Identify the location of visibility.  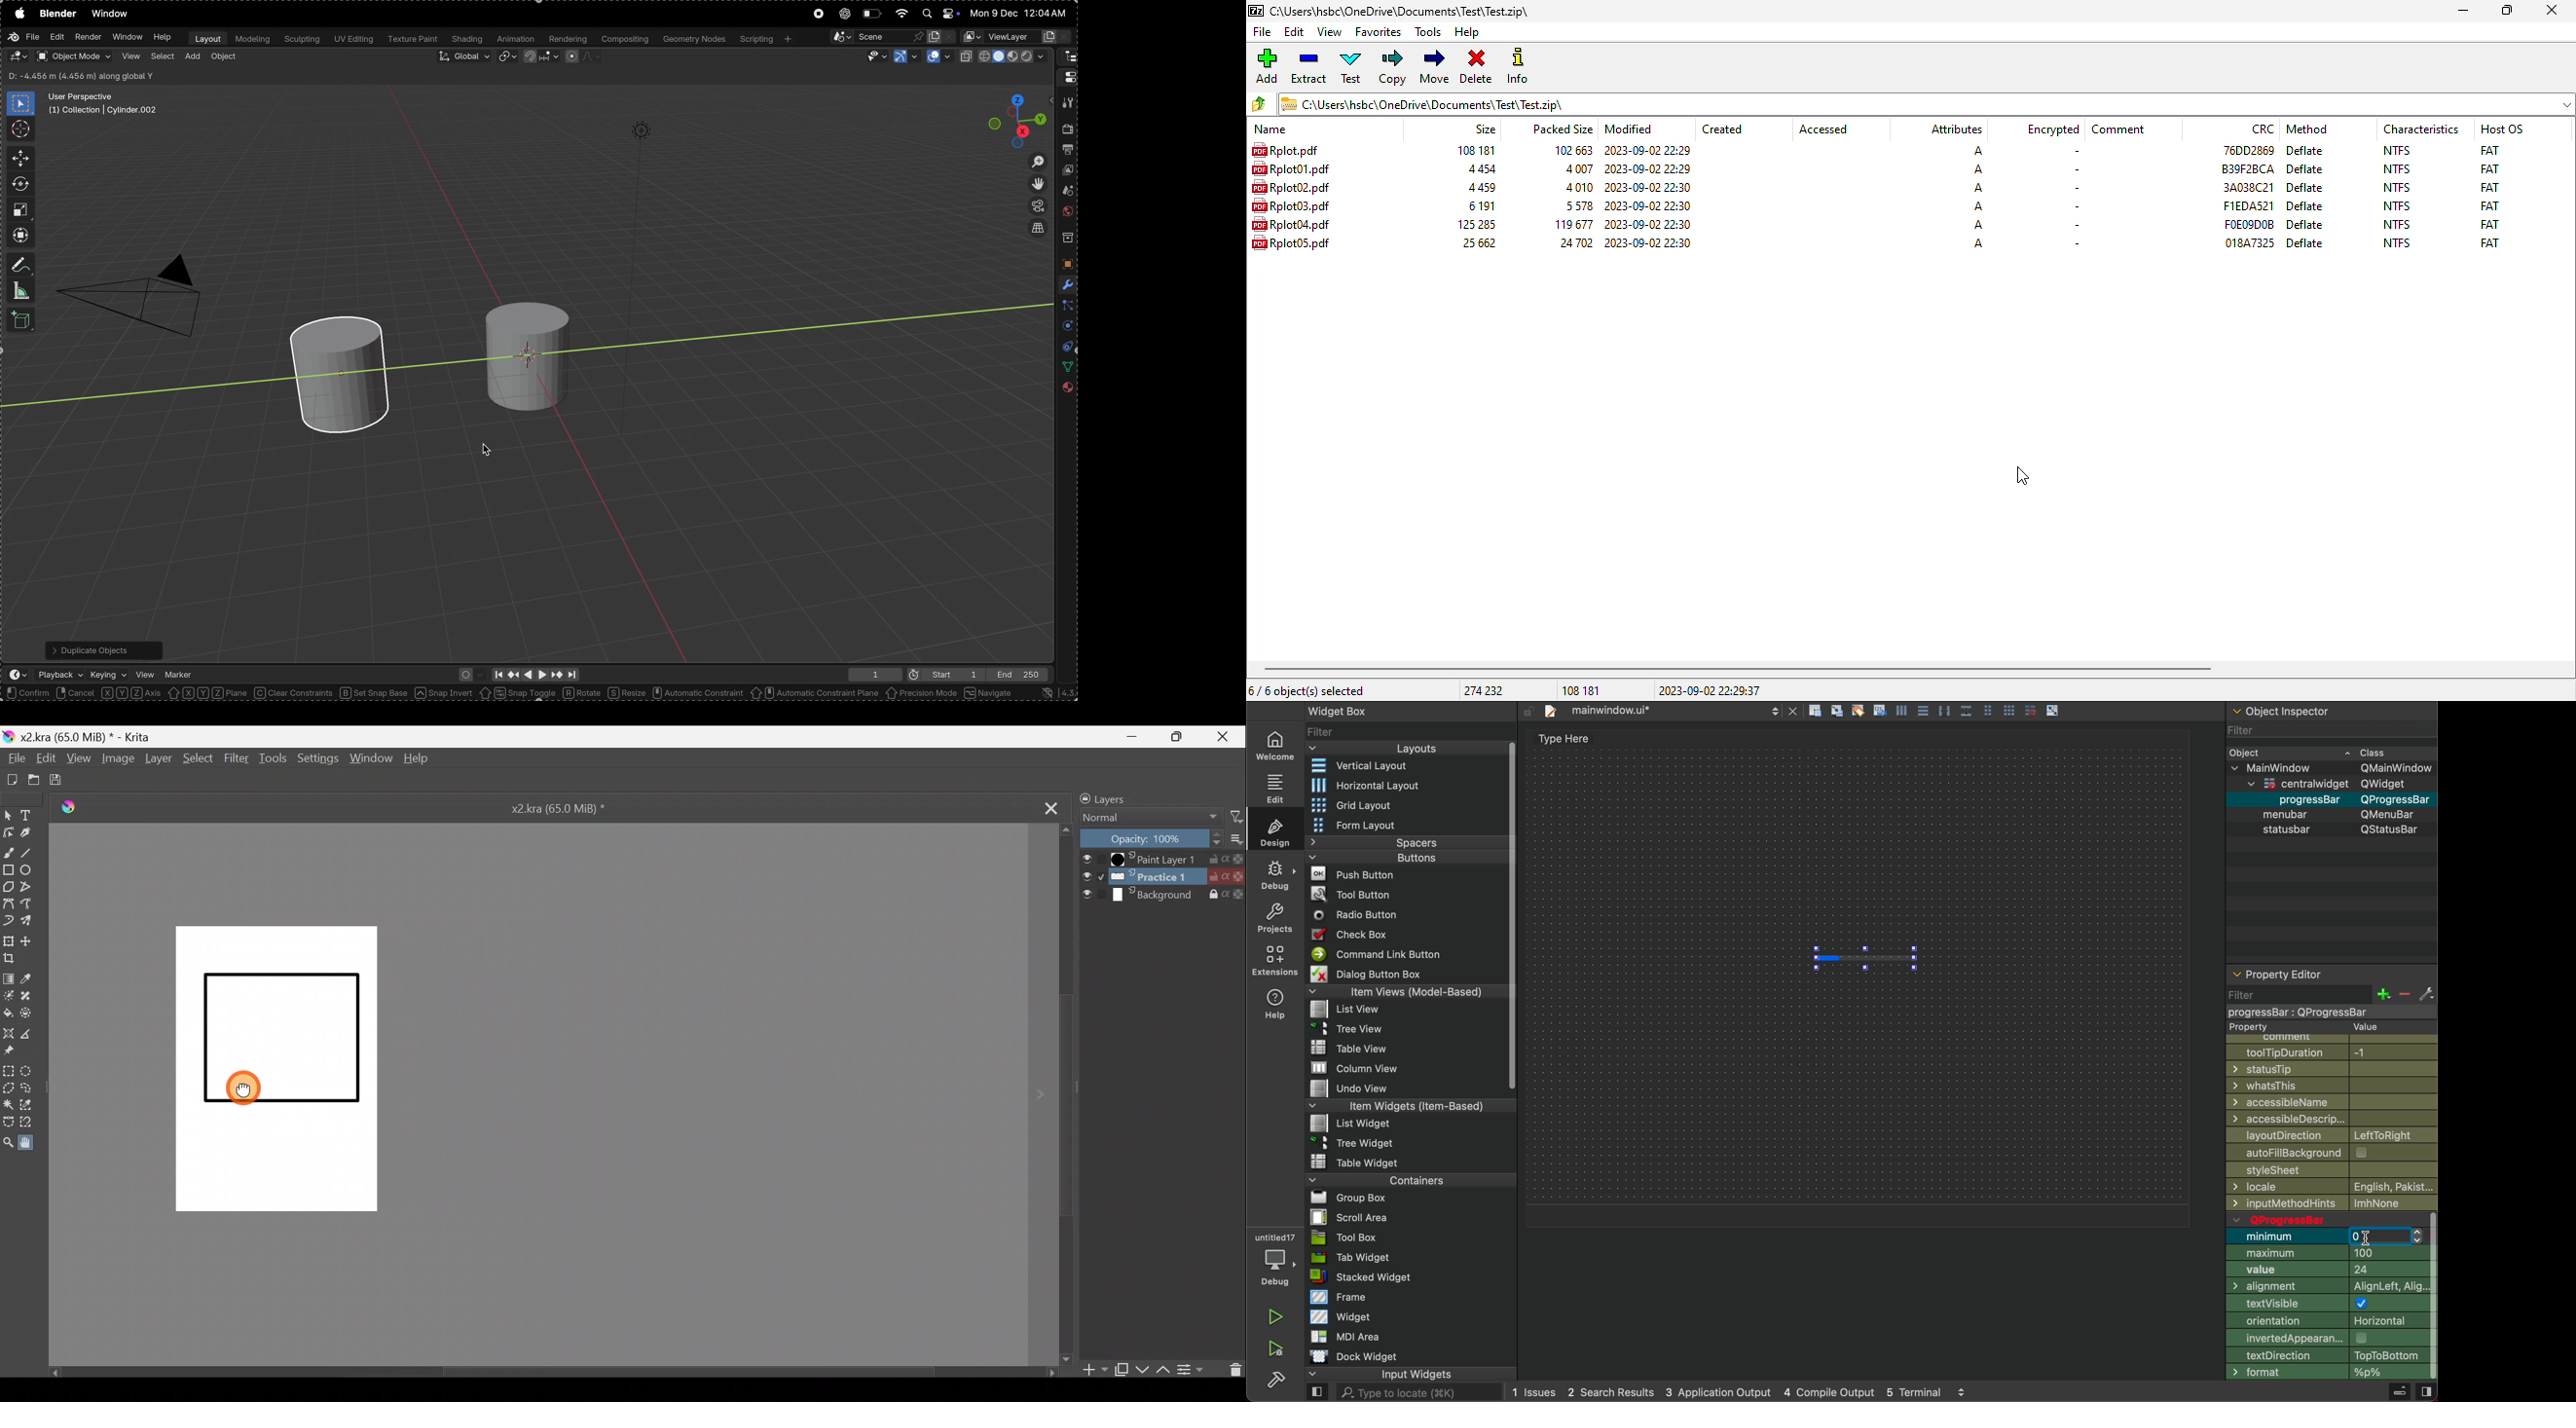
(873, 56).